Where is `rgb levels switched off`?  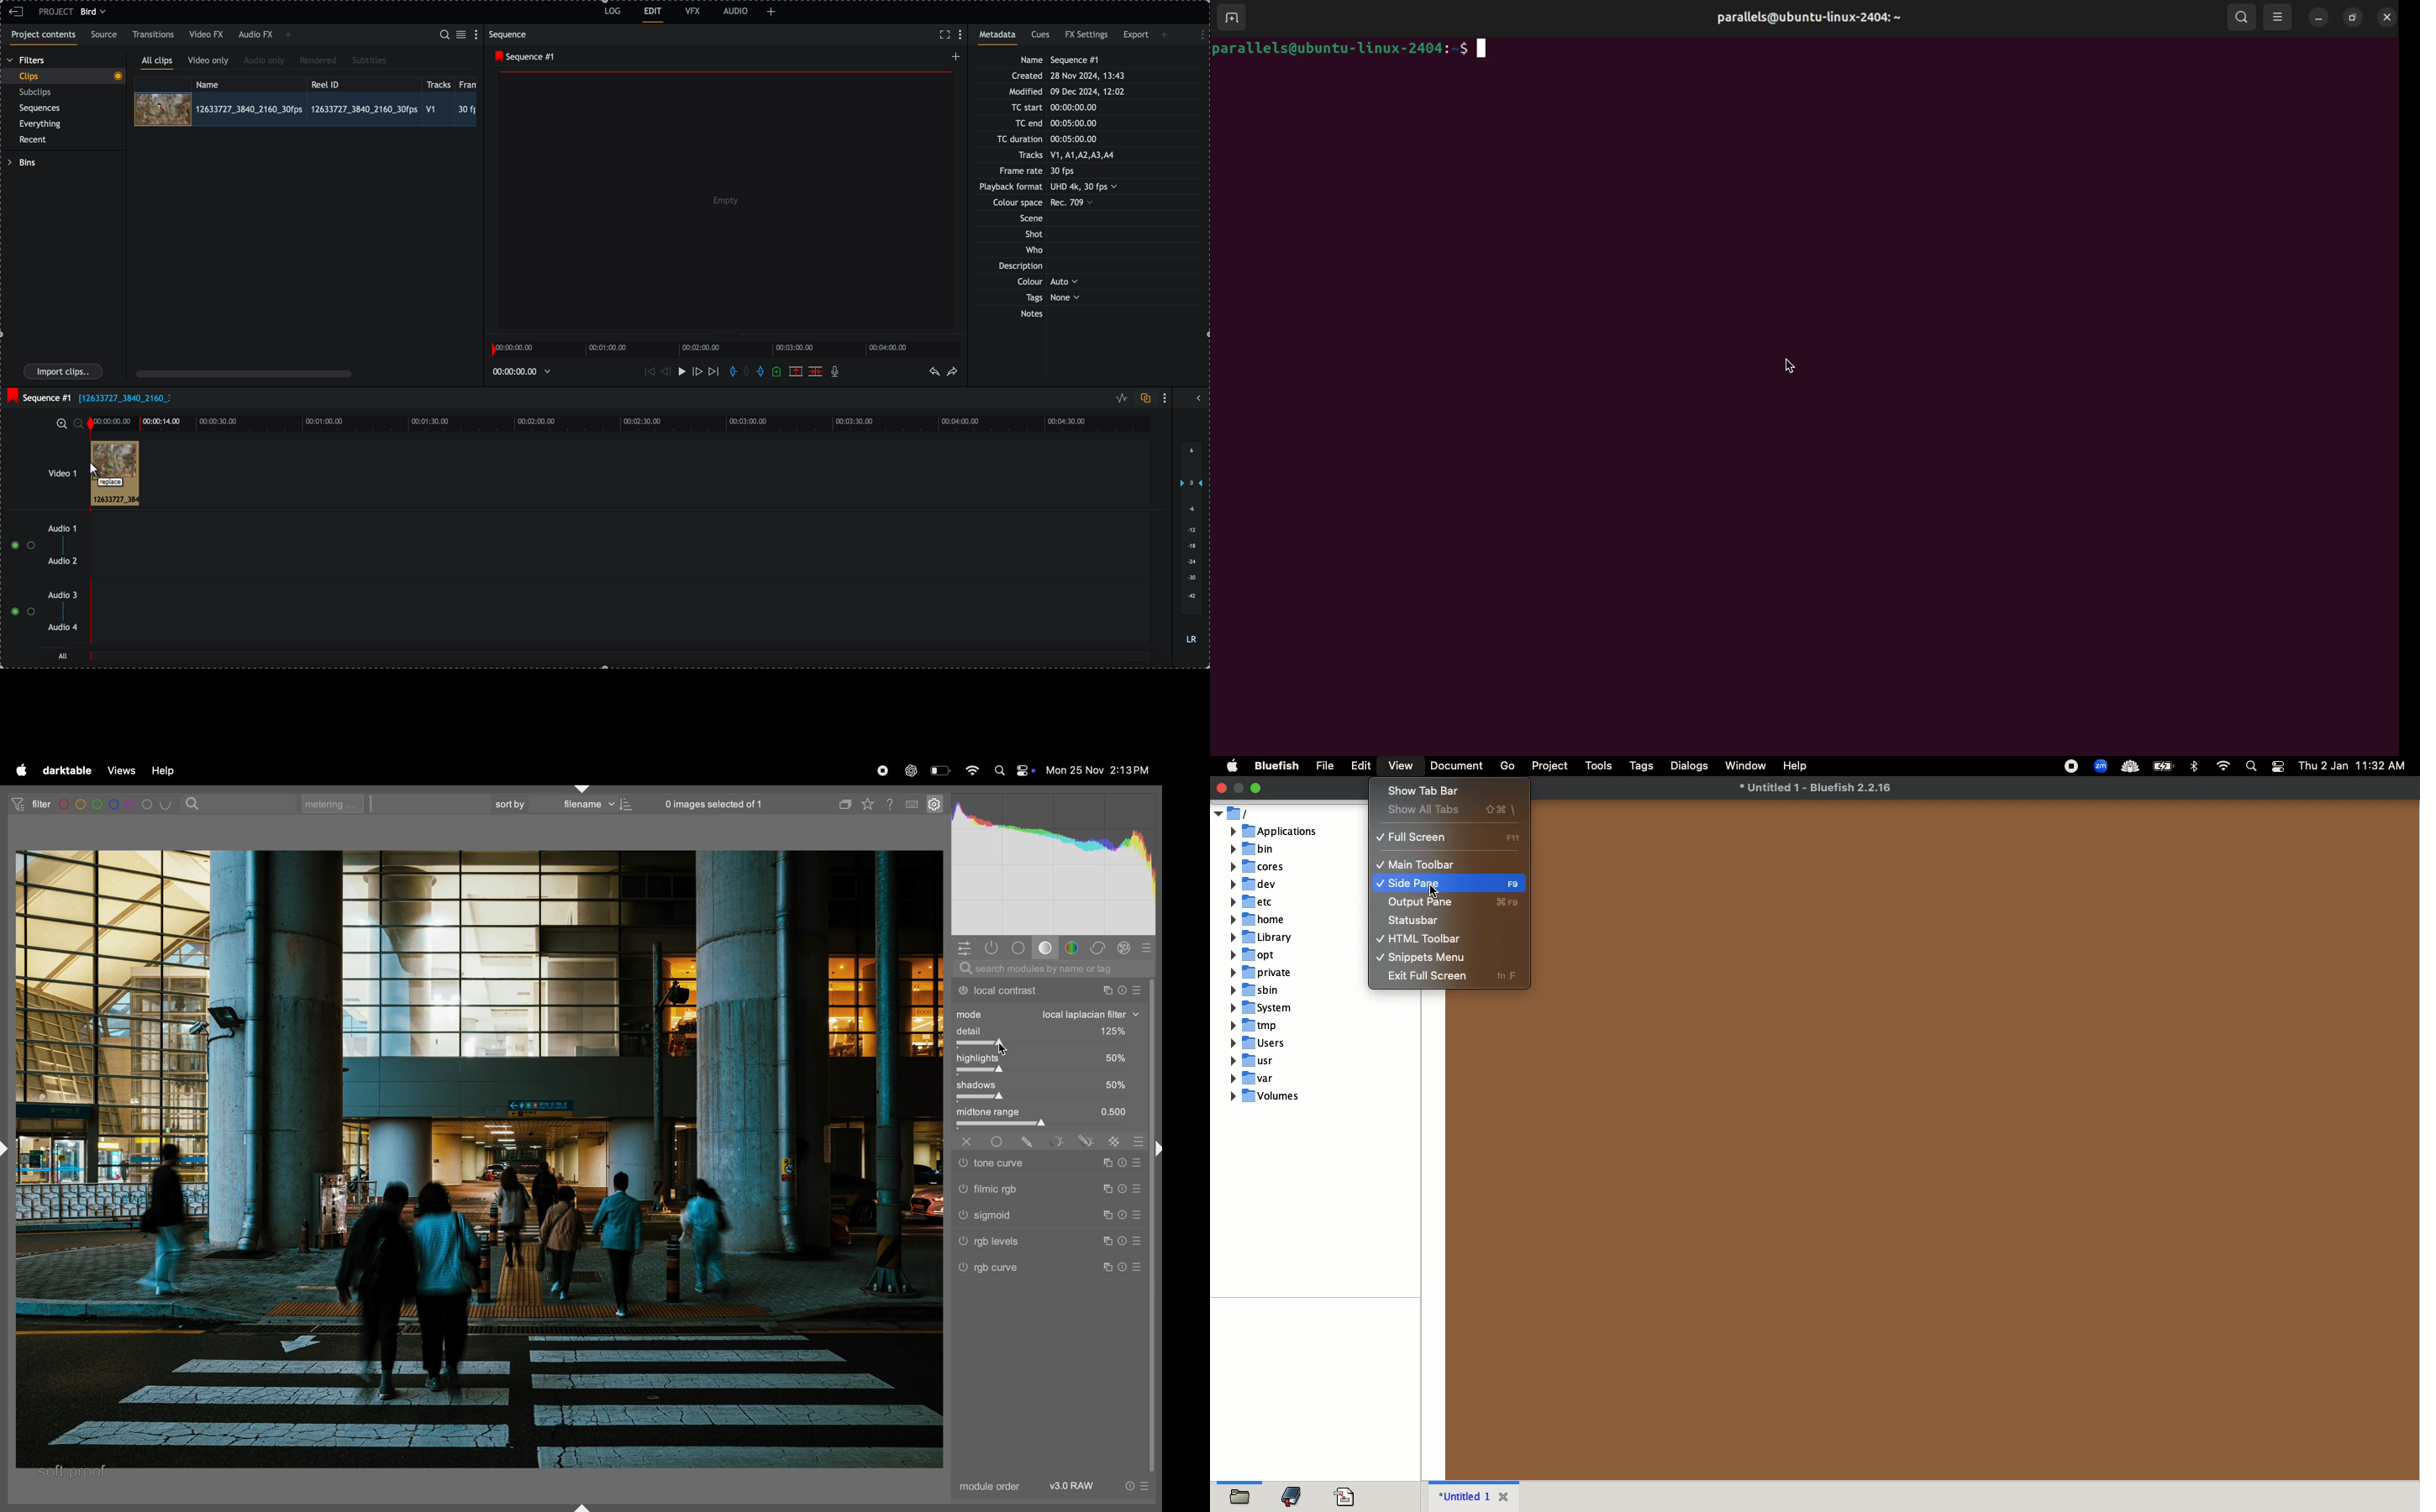
rgb levels switched off is located at coordinates (963, 1243).